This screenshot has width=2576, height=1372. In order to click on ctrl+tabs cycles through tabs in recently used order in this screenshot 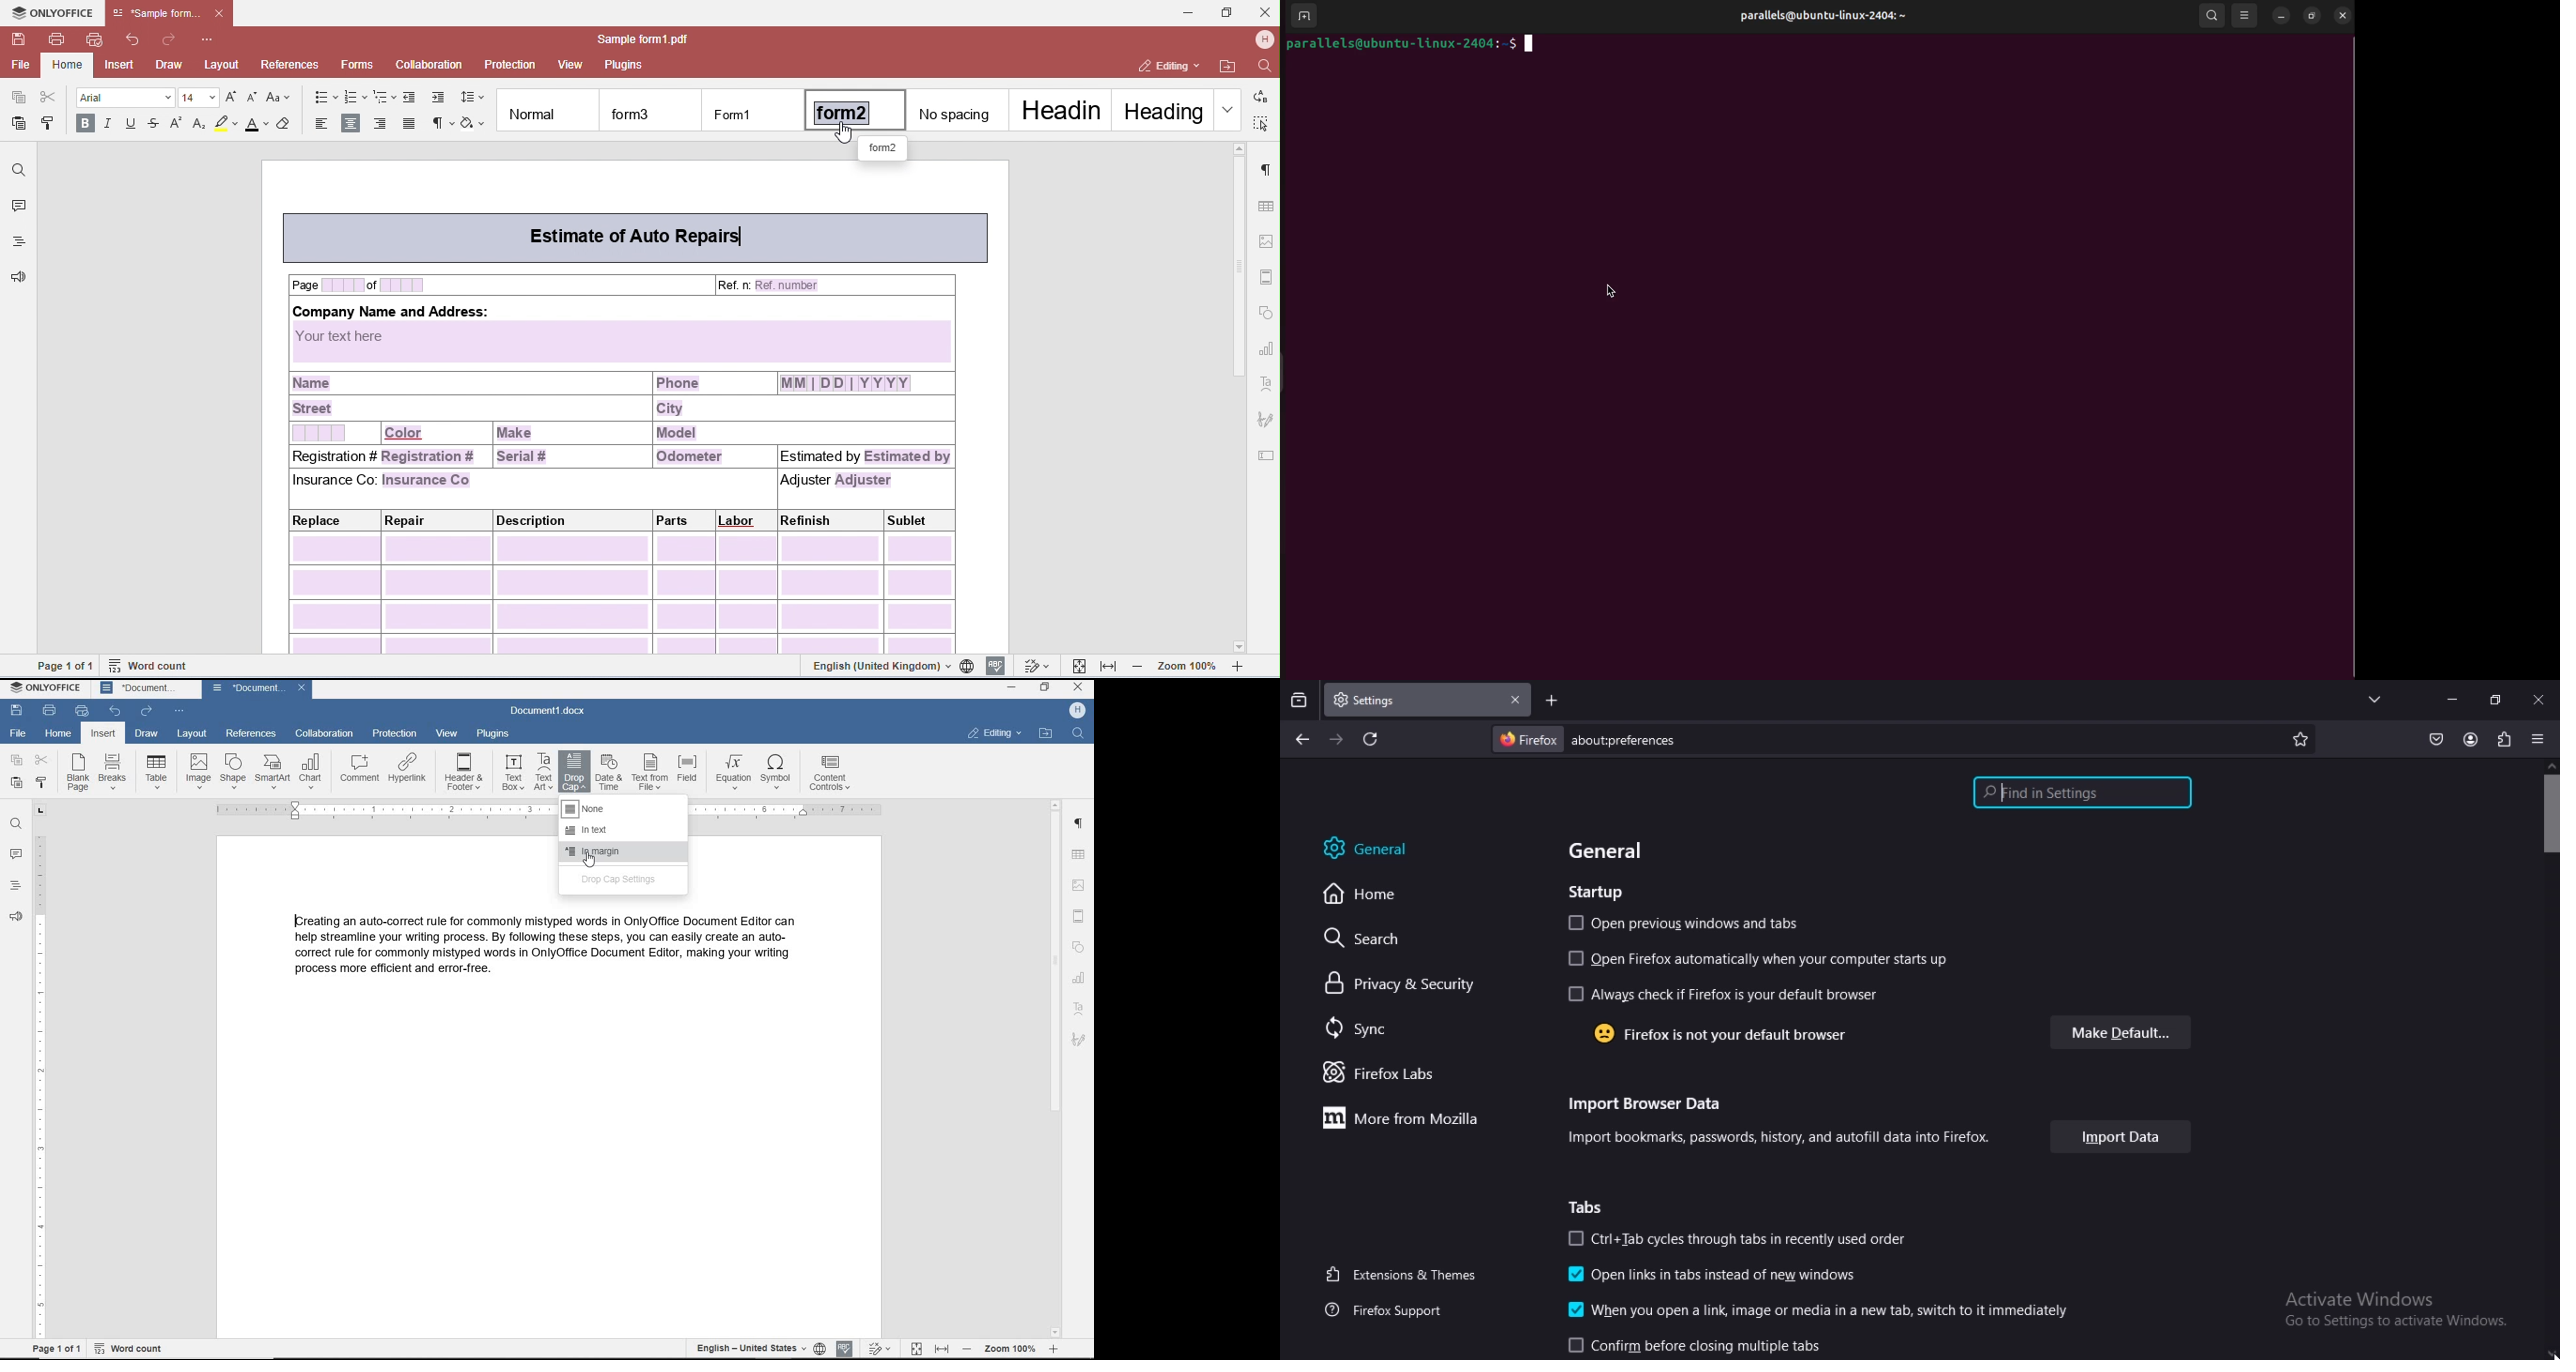, I will do `click(1746, 1239)`.